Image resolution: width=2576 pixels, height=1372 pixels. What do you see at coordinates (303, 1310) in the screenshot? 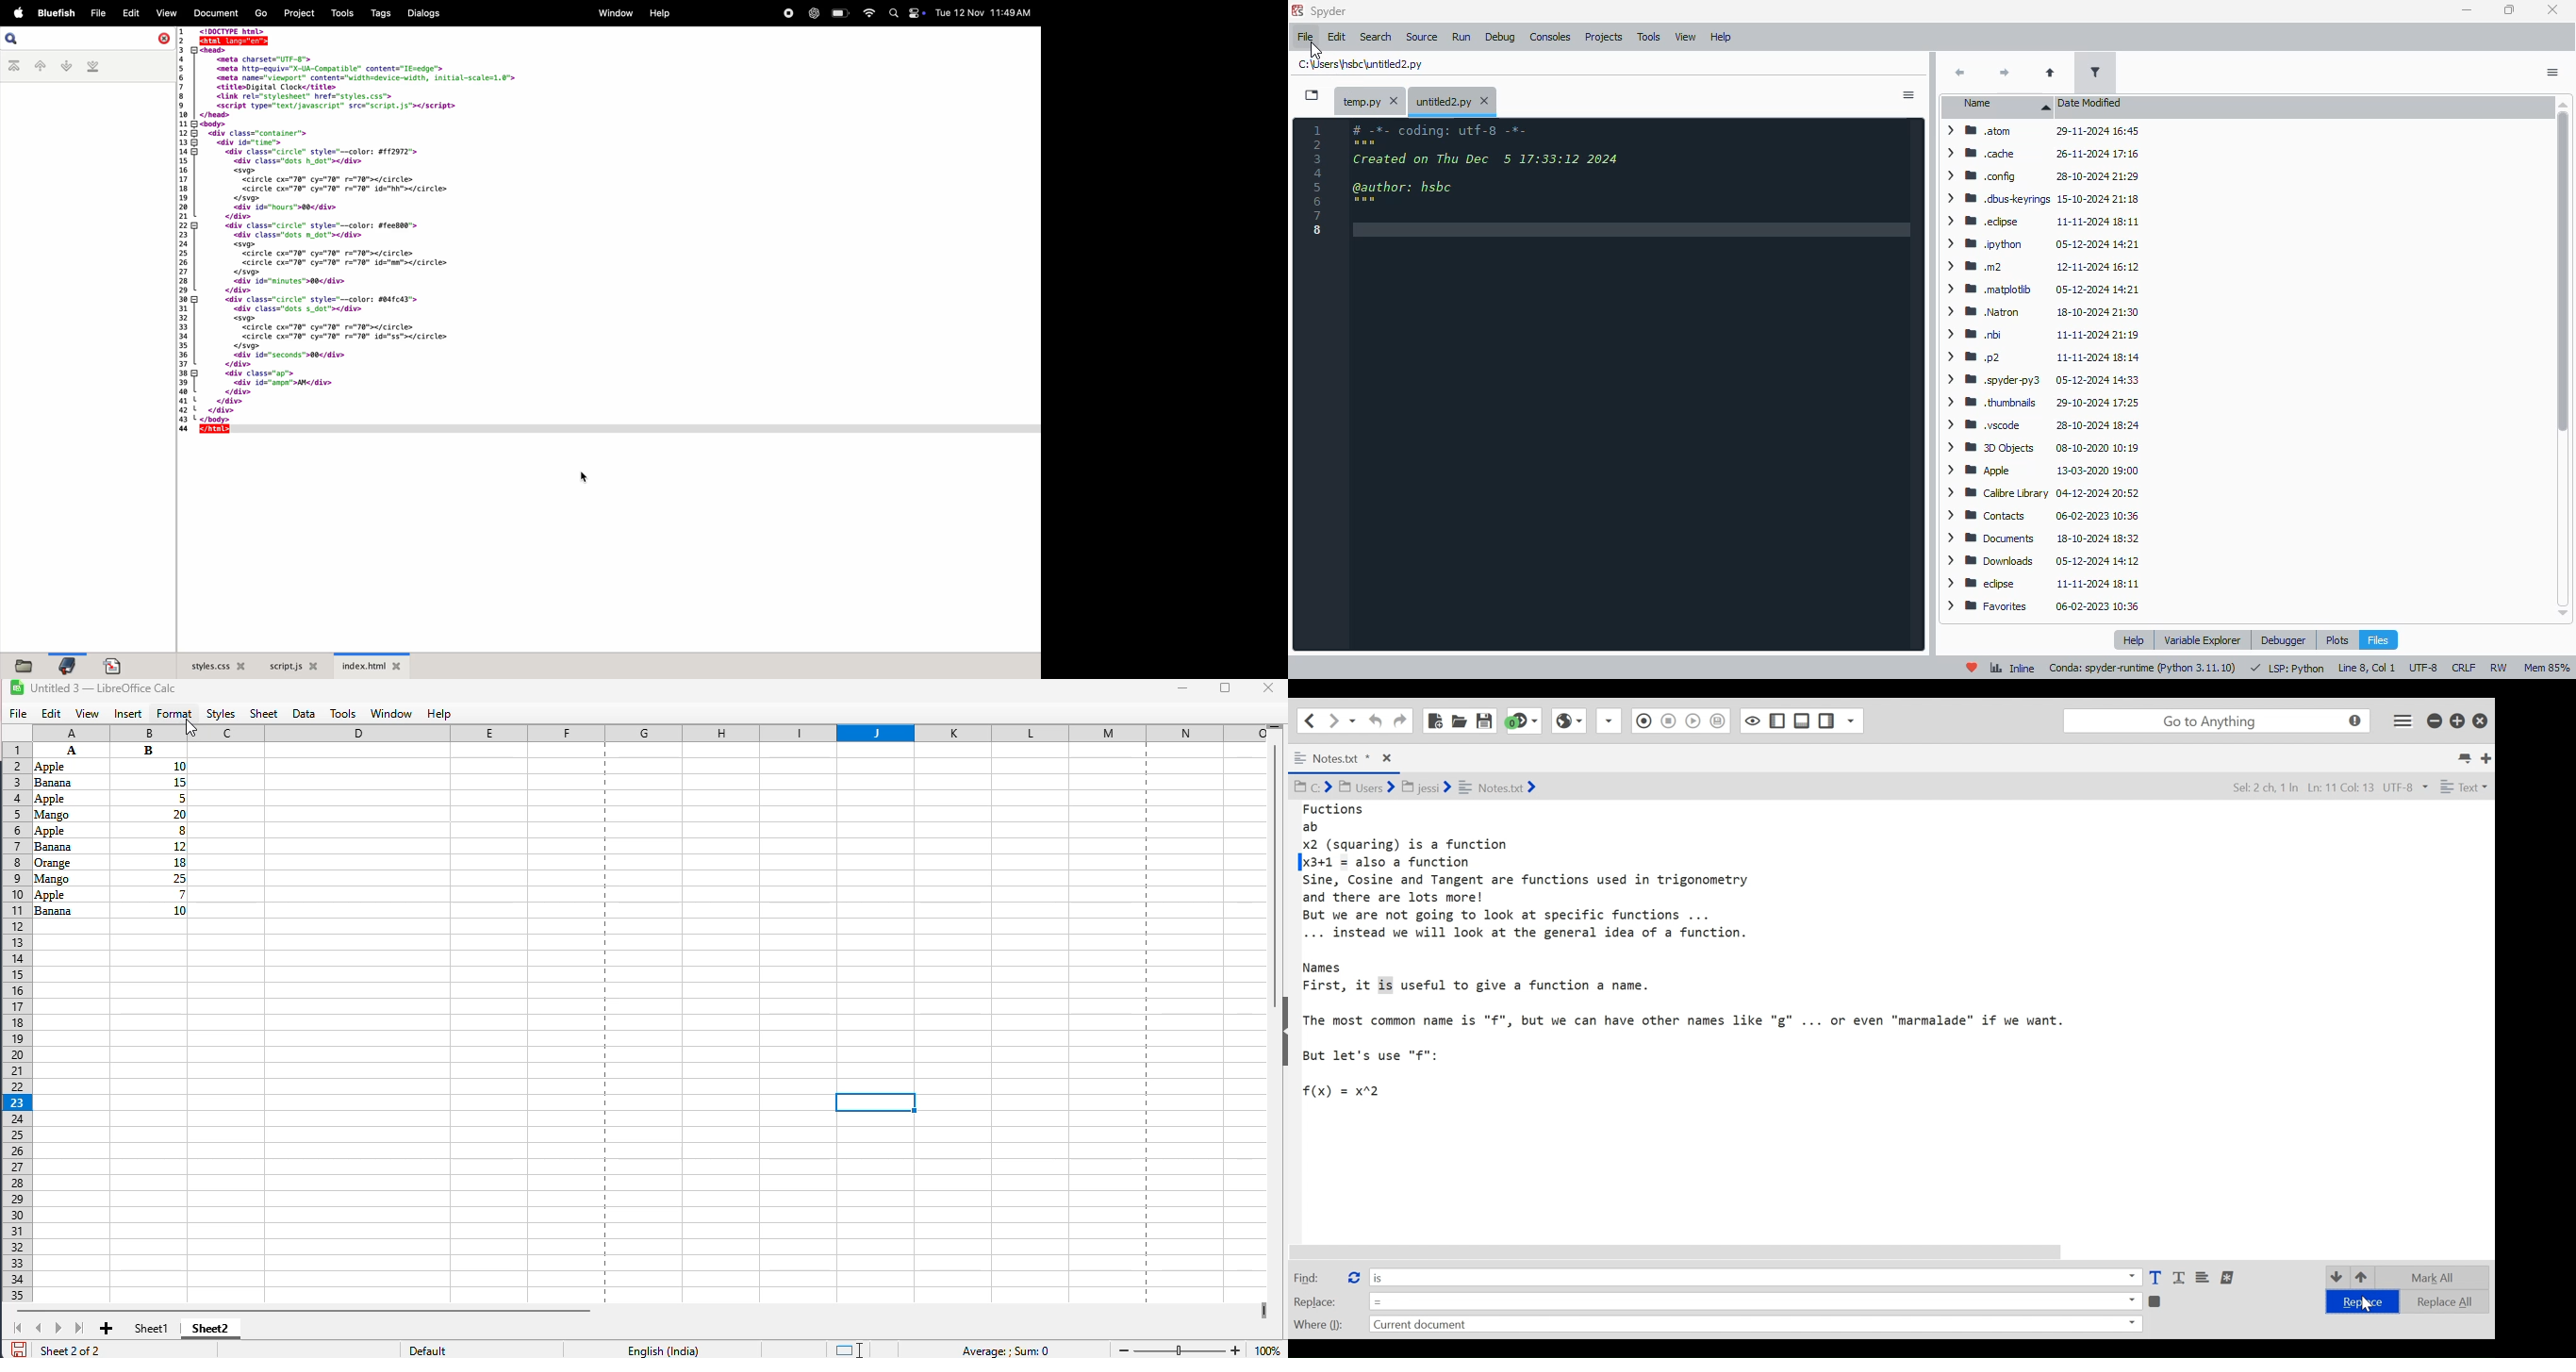
I see `horizontal scrollbar` at bounding box center [303, 1310].